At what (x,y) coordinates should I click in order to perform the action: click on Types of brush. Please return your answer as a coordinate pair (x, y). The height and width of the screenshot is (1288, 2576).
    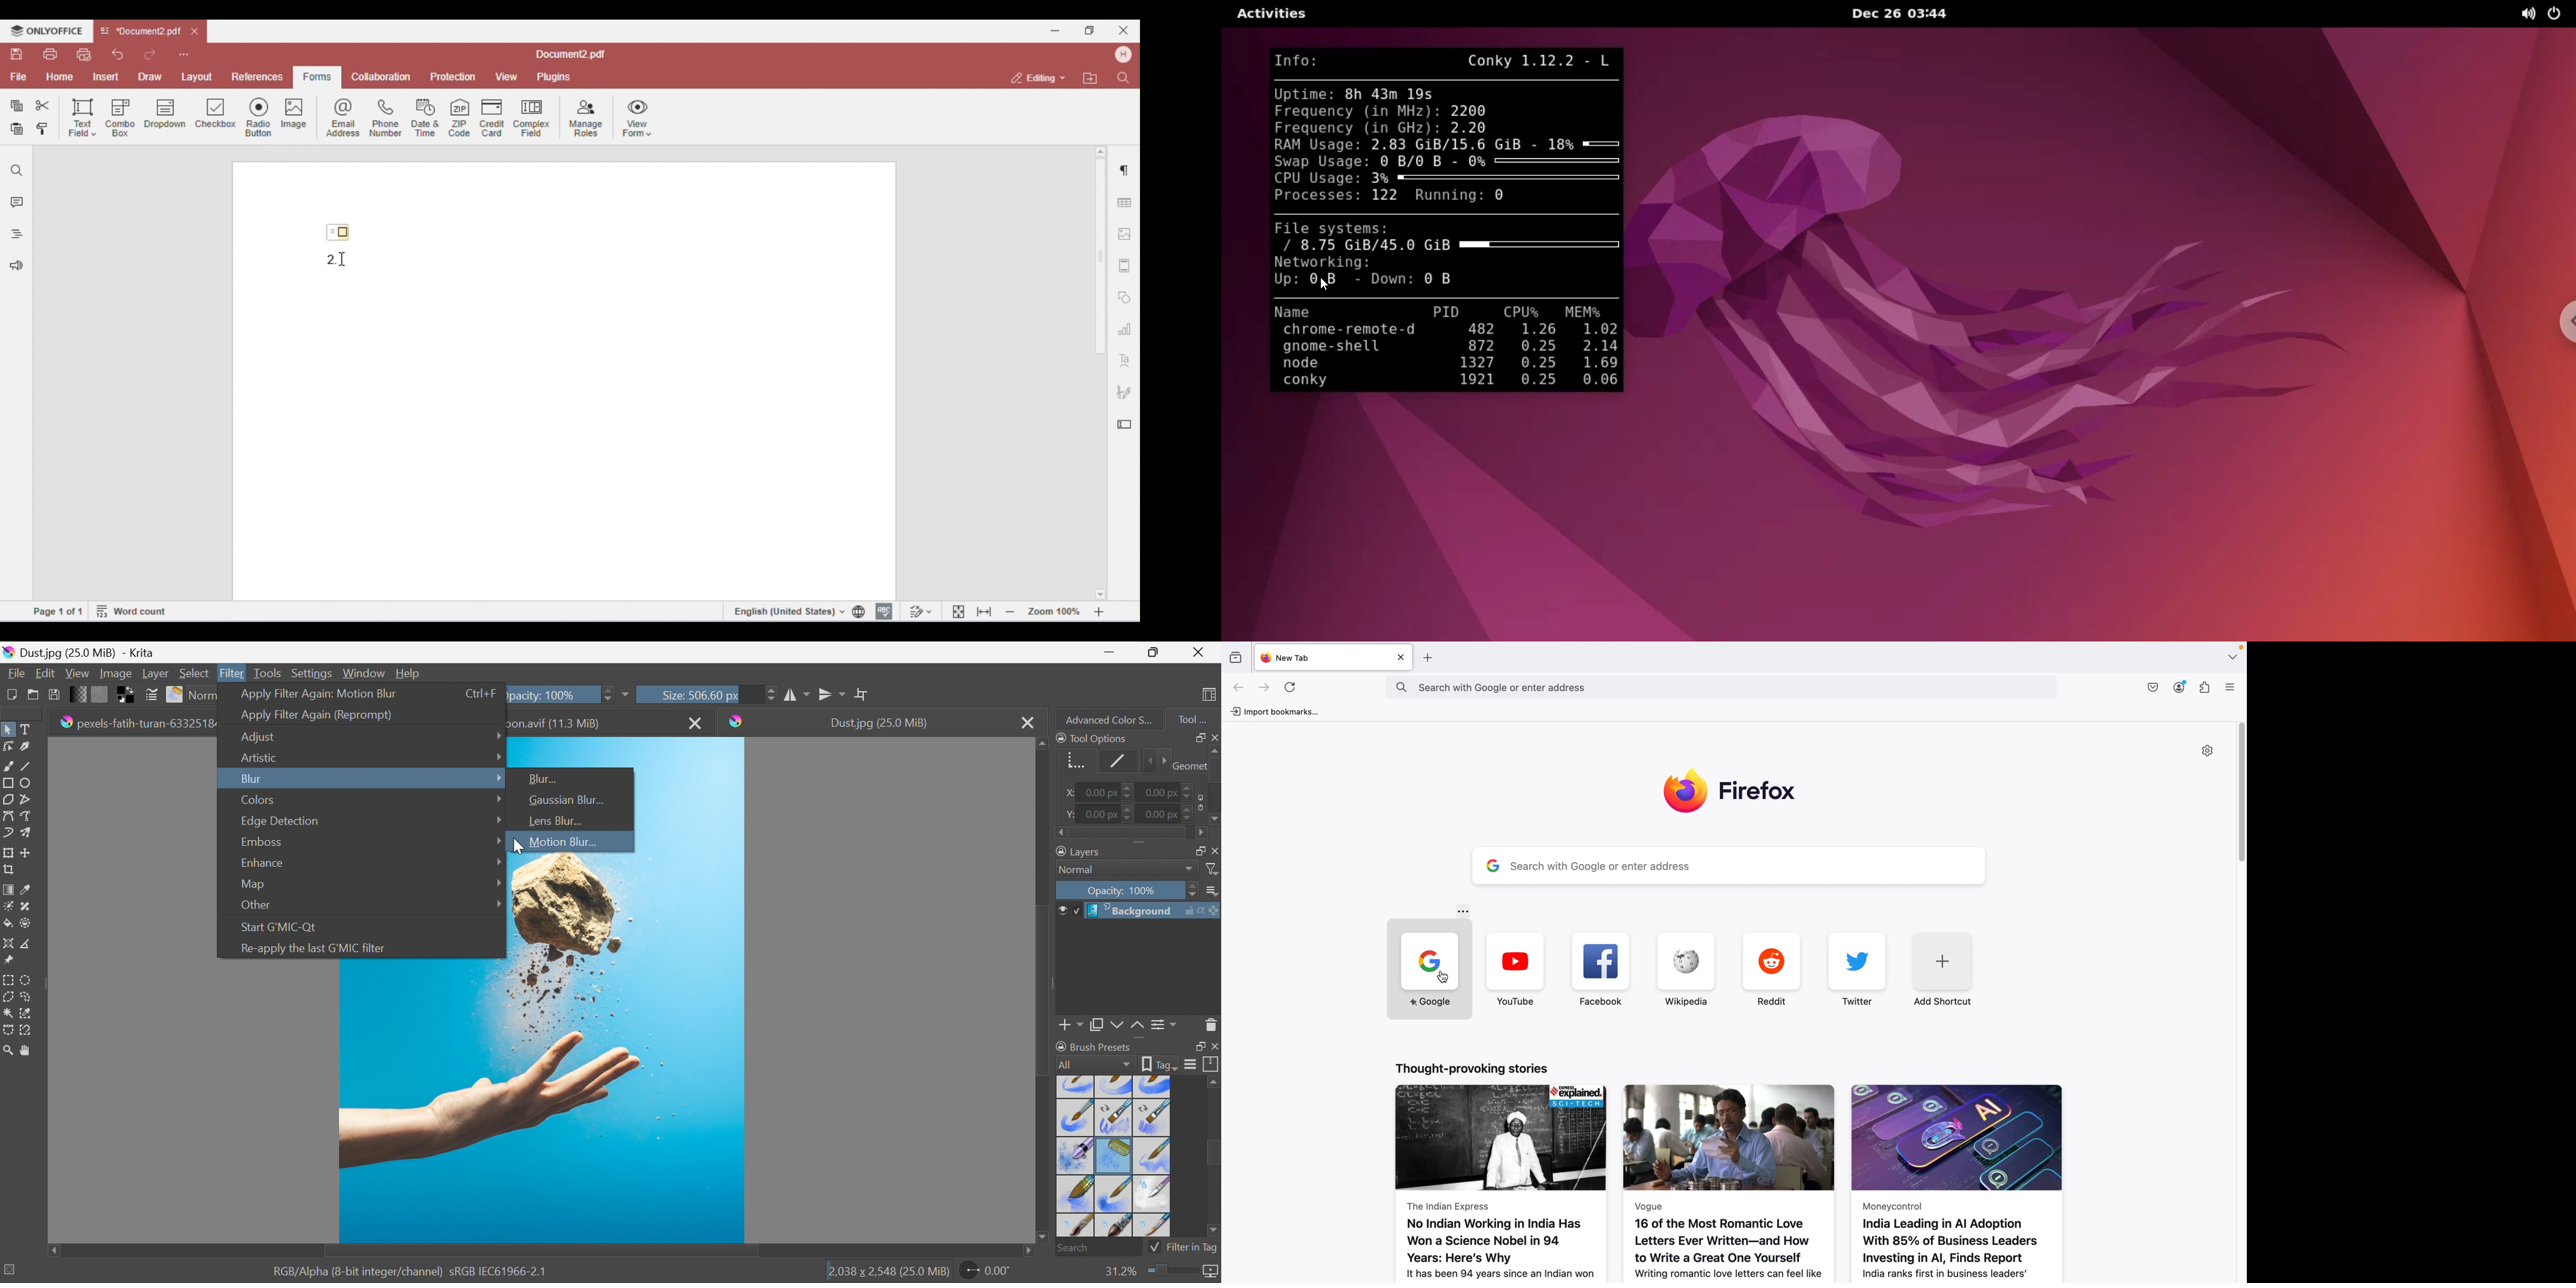
    Looking at the image, I should click on (1112, 1155).